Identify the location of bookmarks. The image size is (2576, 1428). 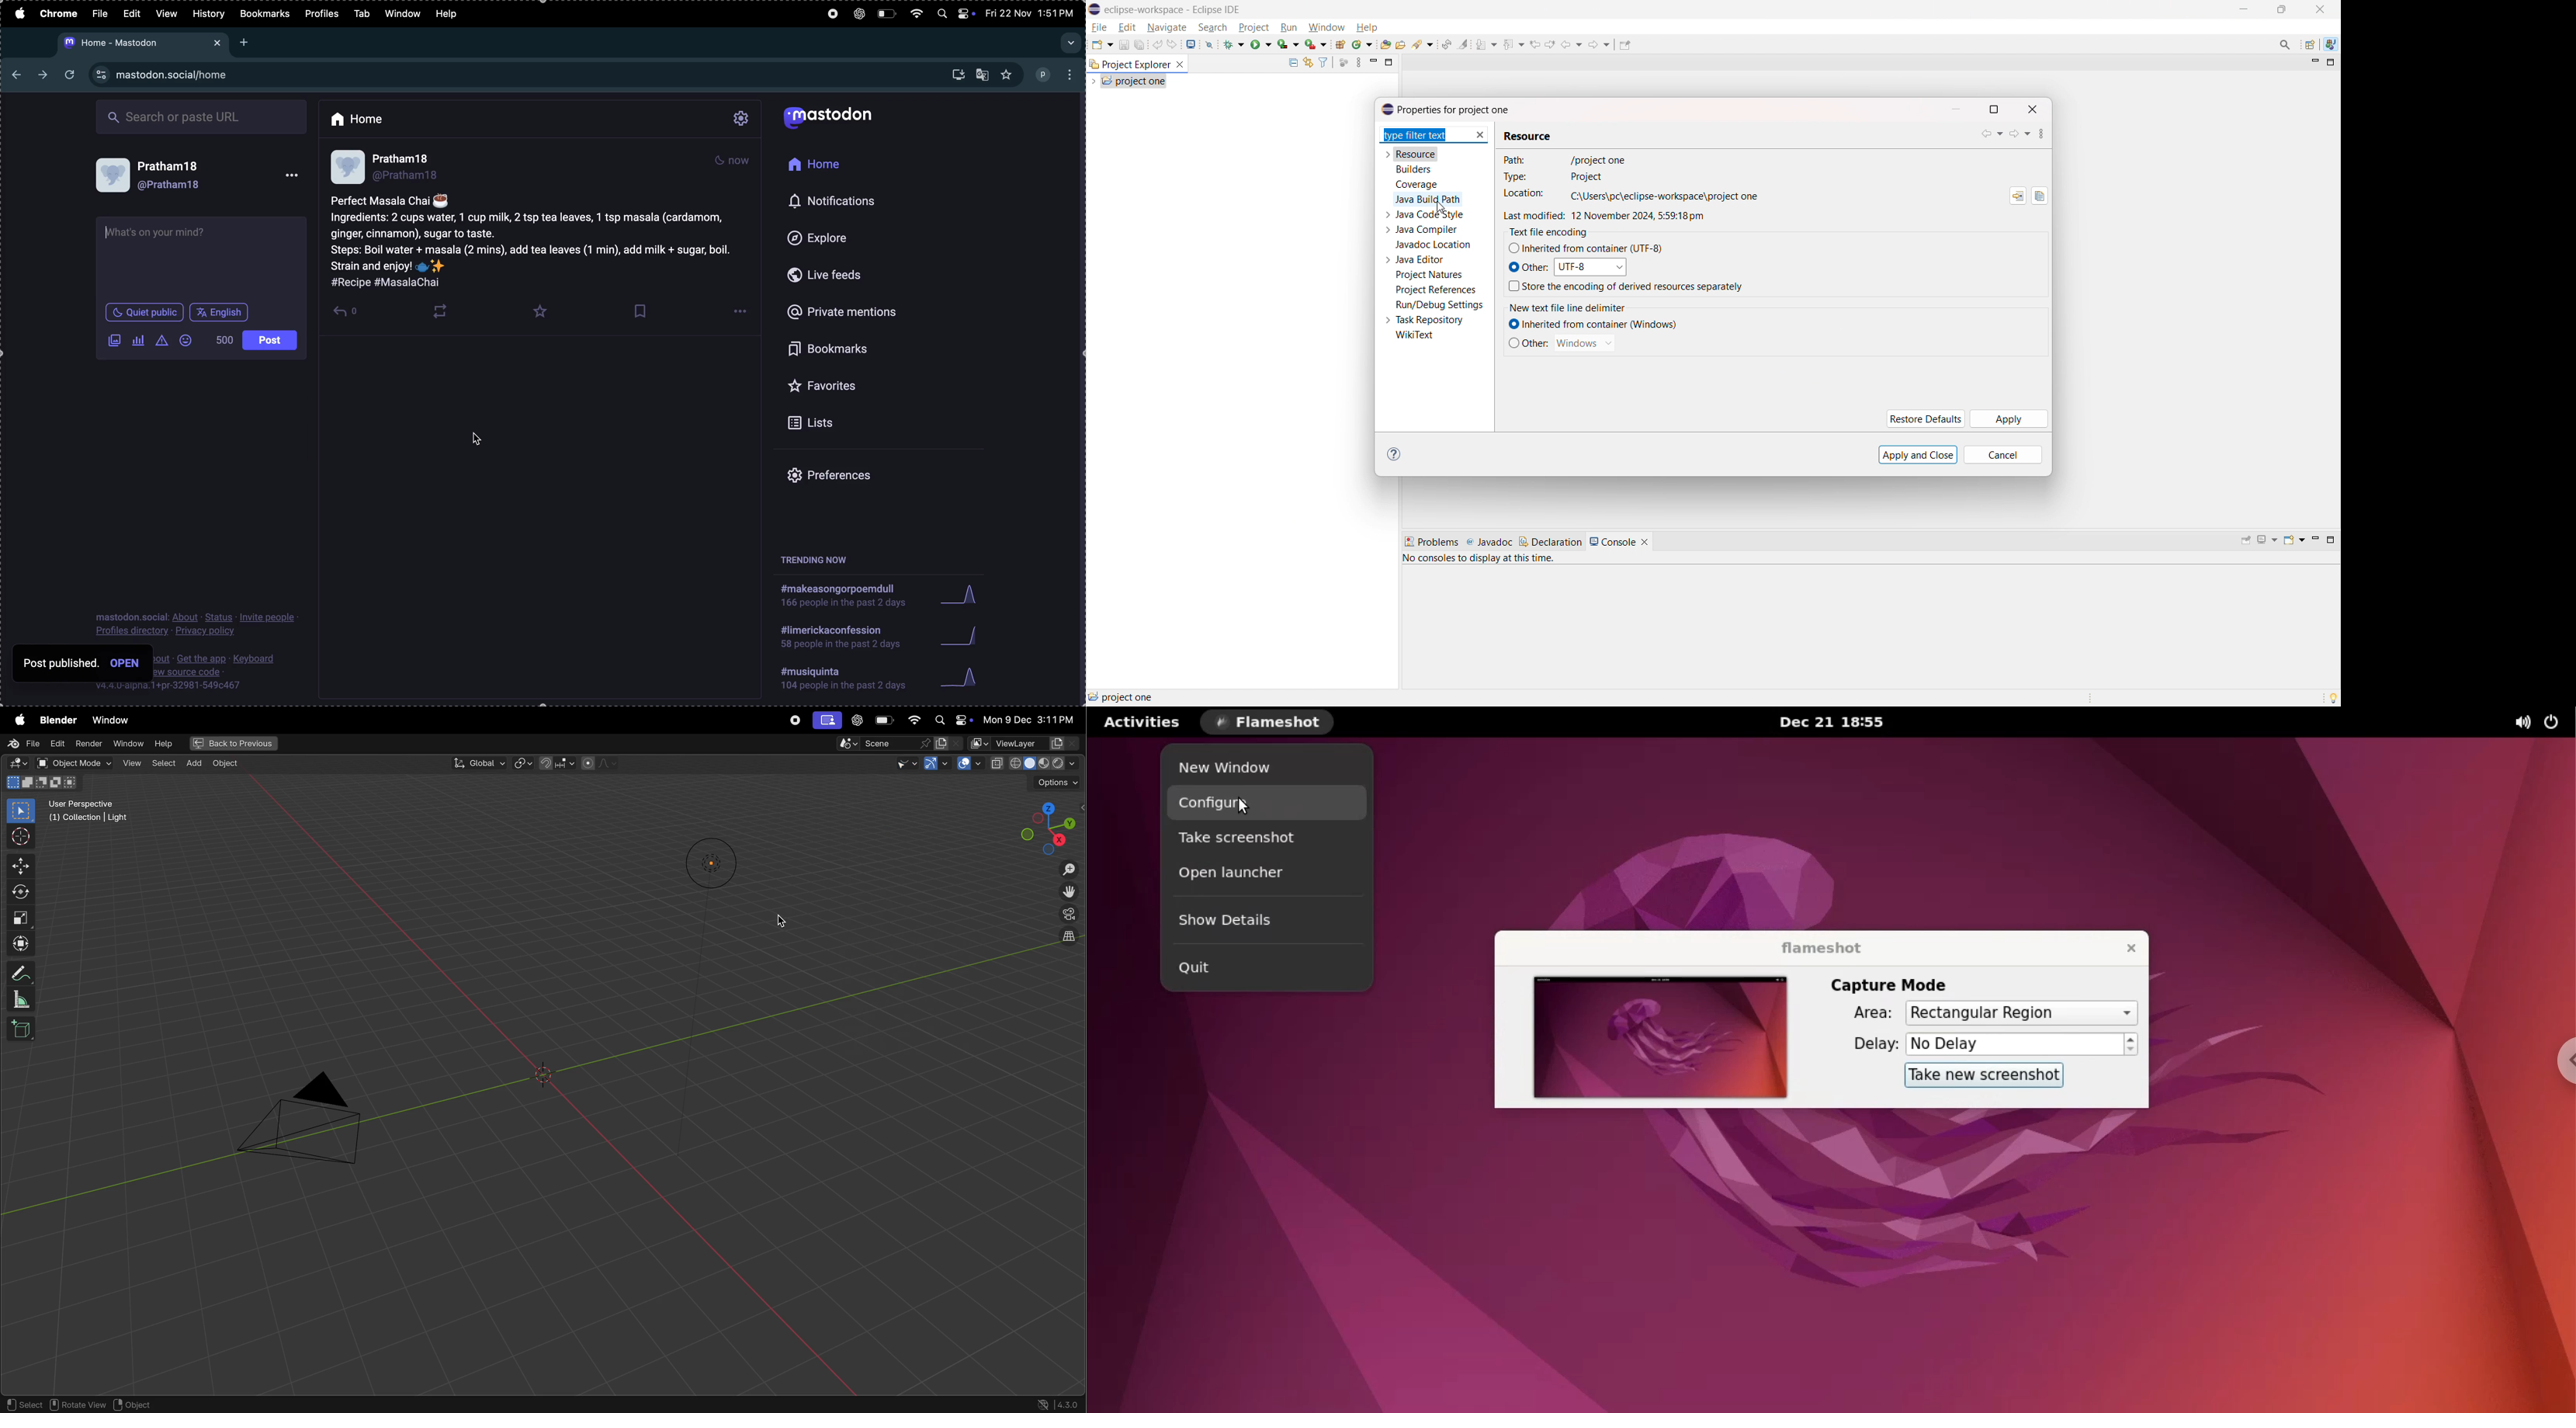
(855, 348).